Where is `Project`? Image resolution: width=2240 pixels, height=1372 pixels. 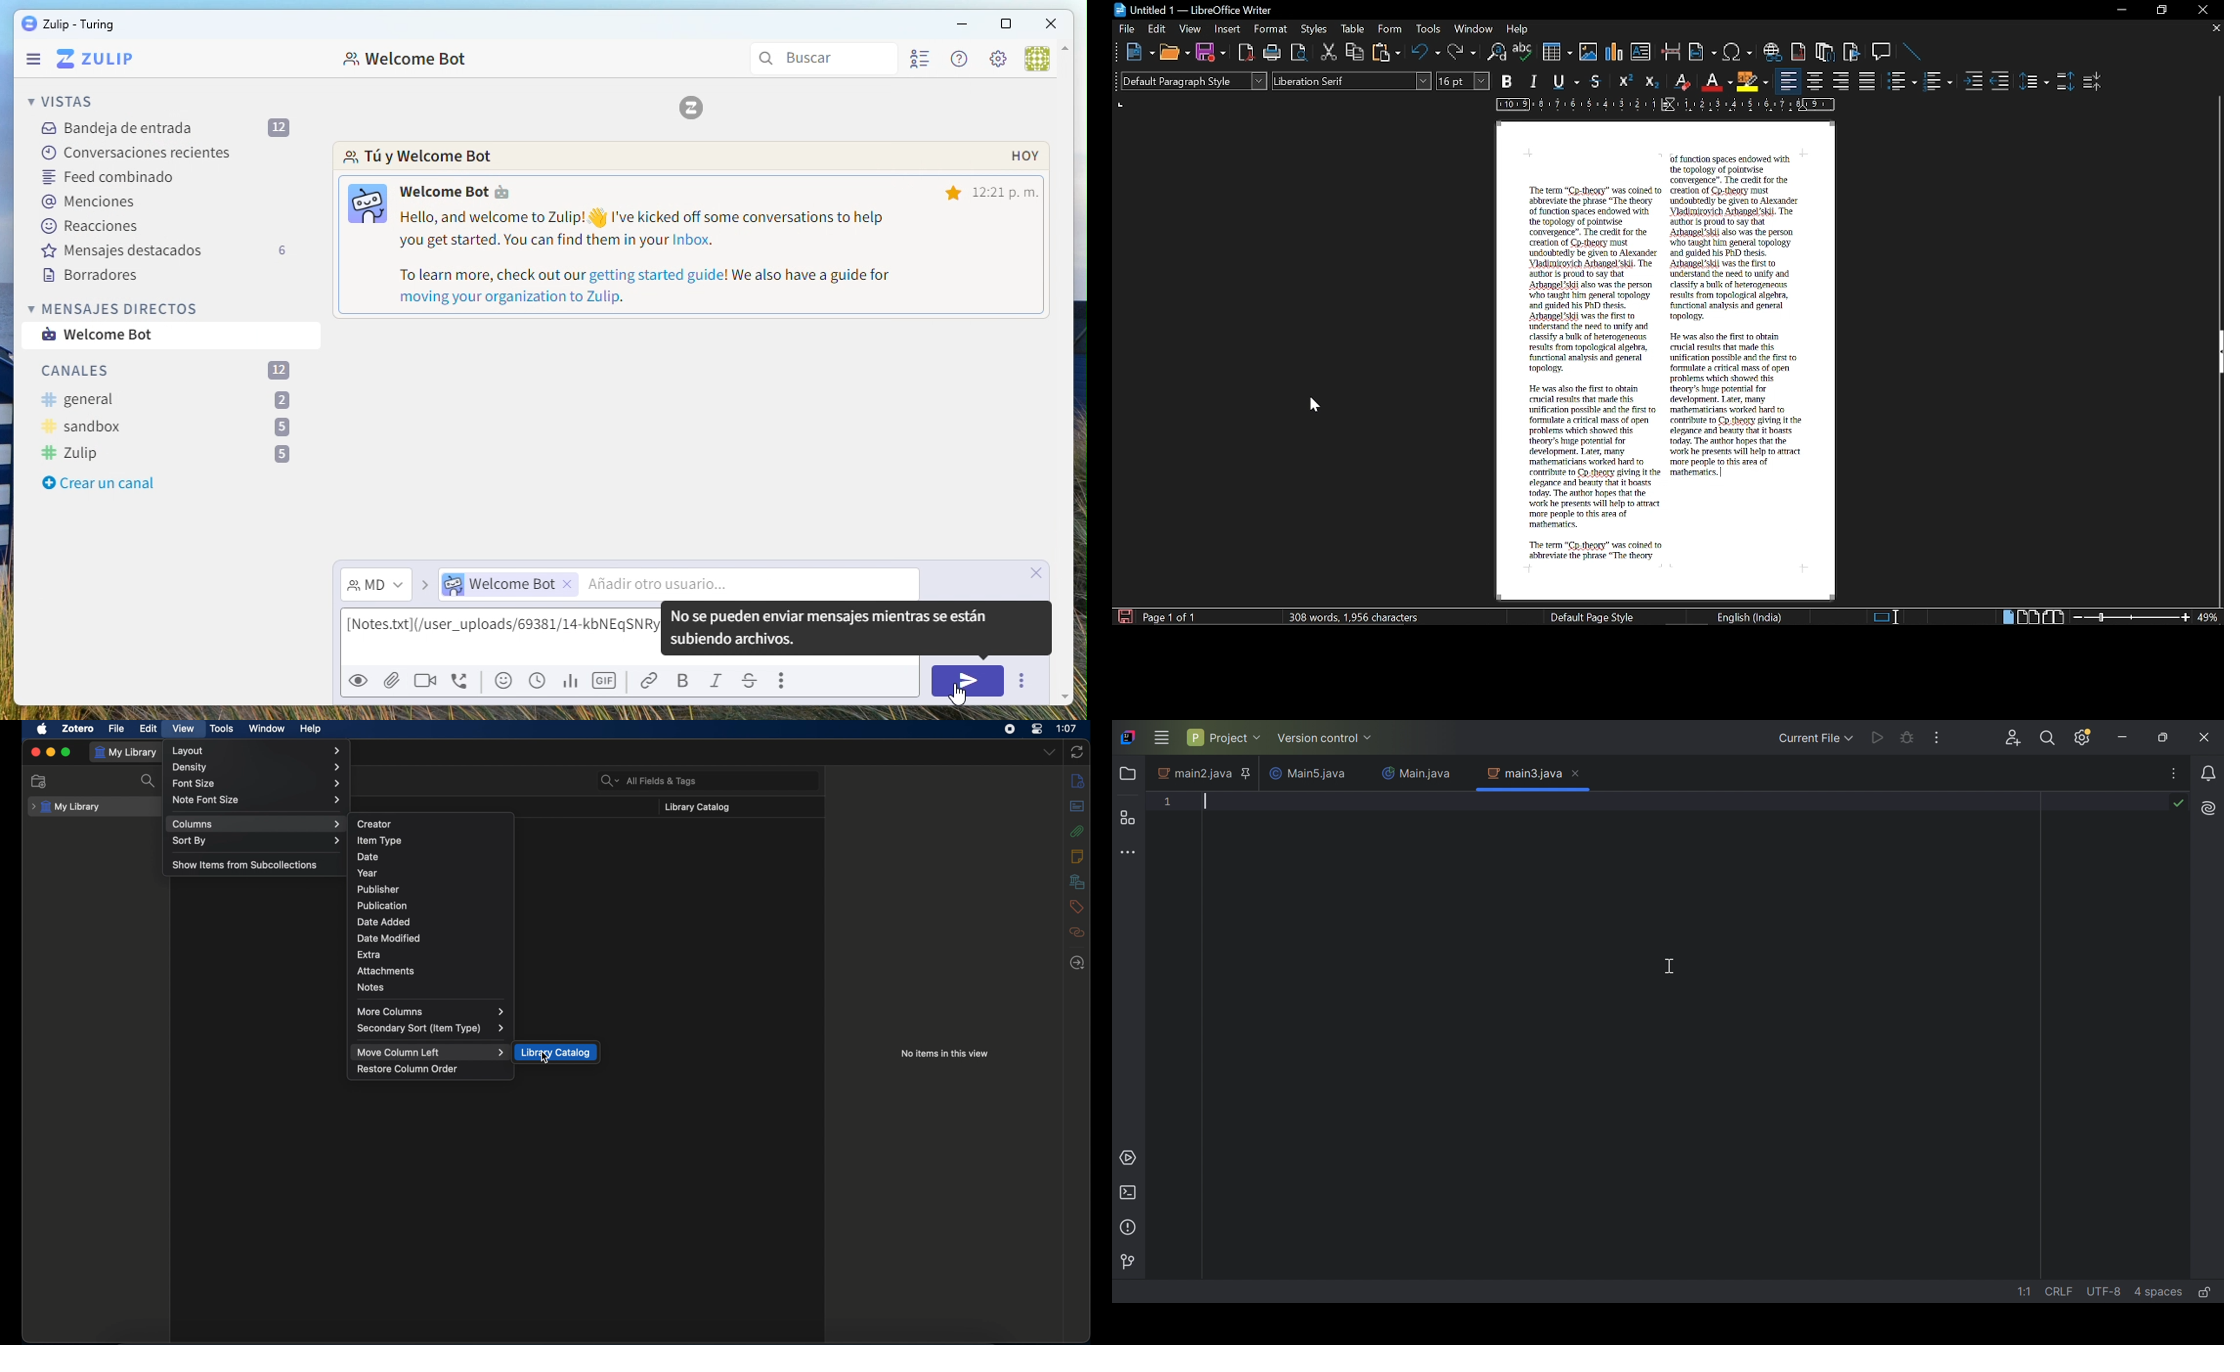 Project is located at coordinates (1224, 738).